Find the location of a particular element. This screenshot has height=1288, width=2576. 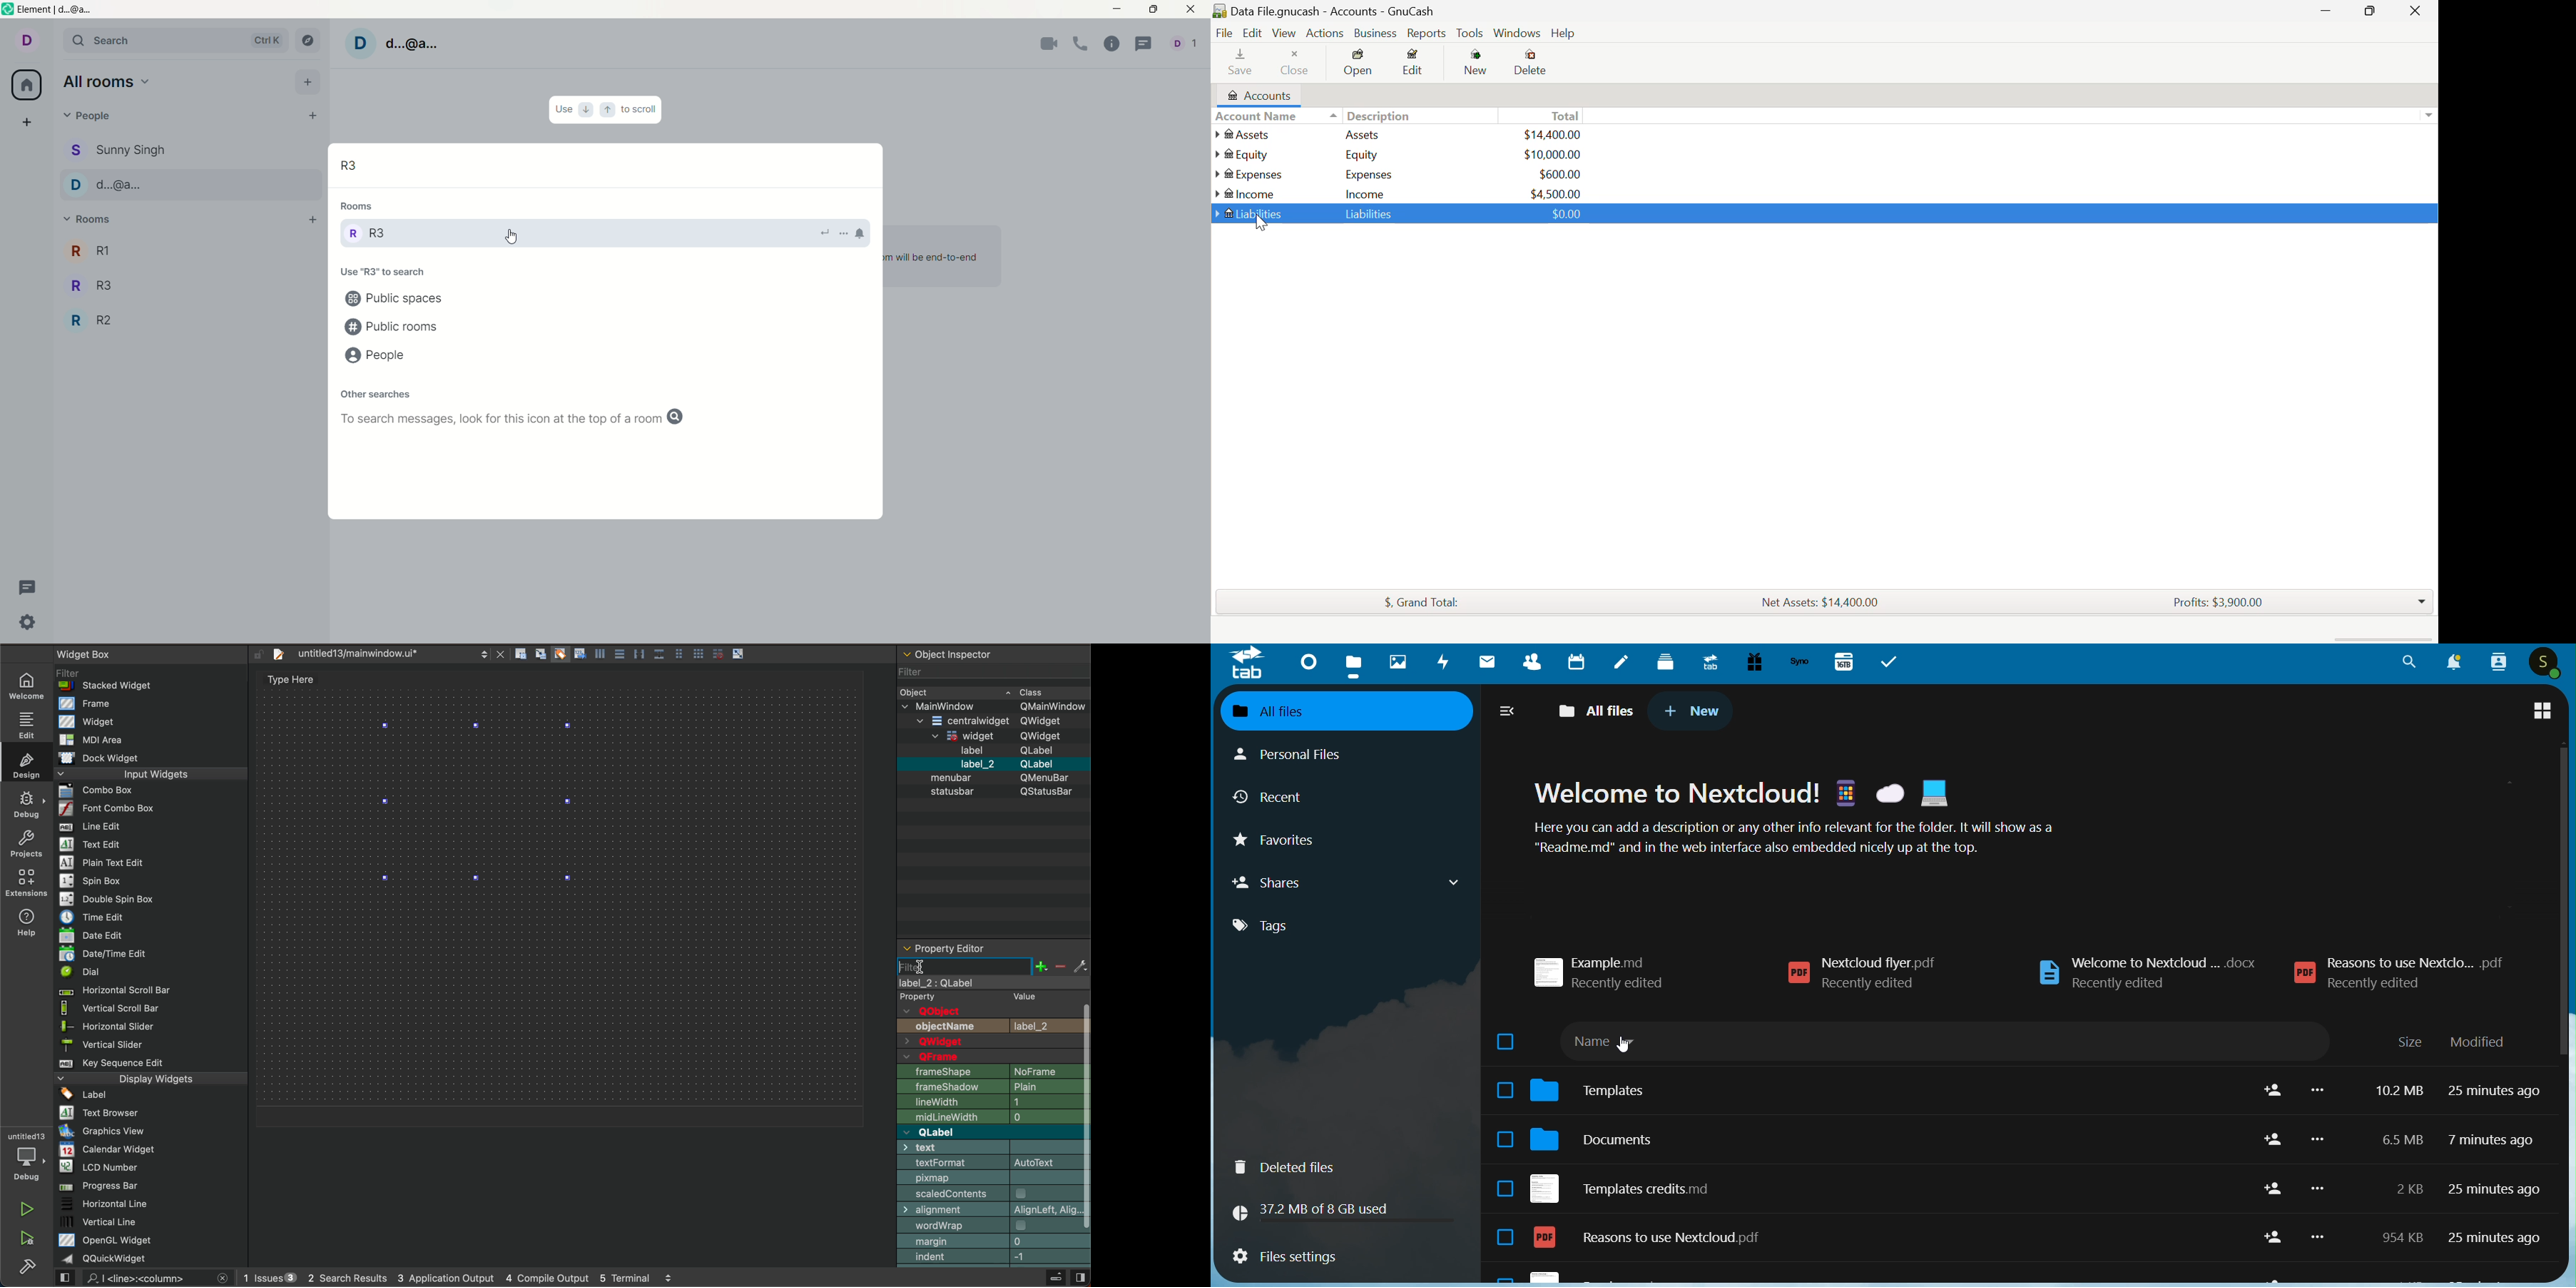

text is located at coordinates (378, 272).